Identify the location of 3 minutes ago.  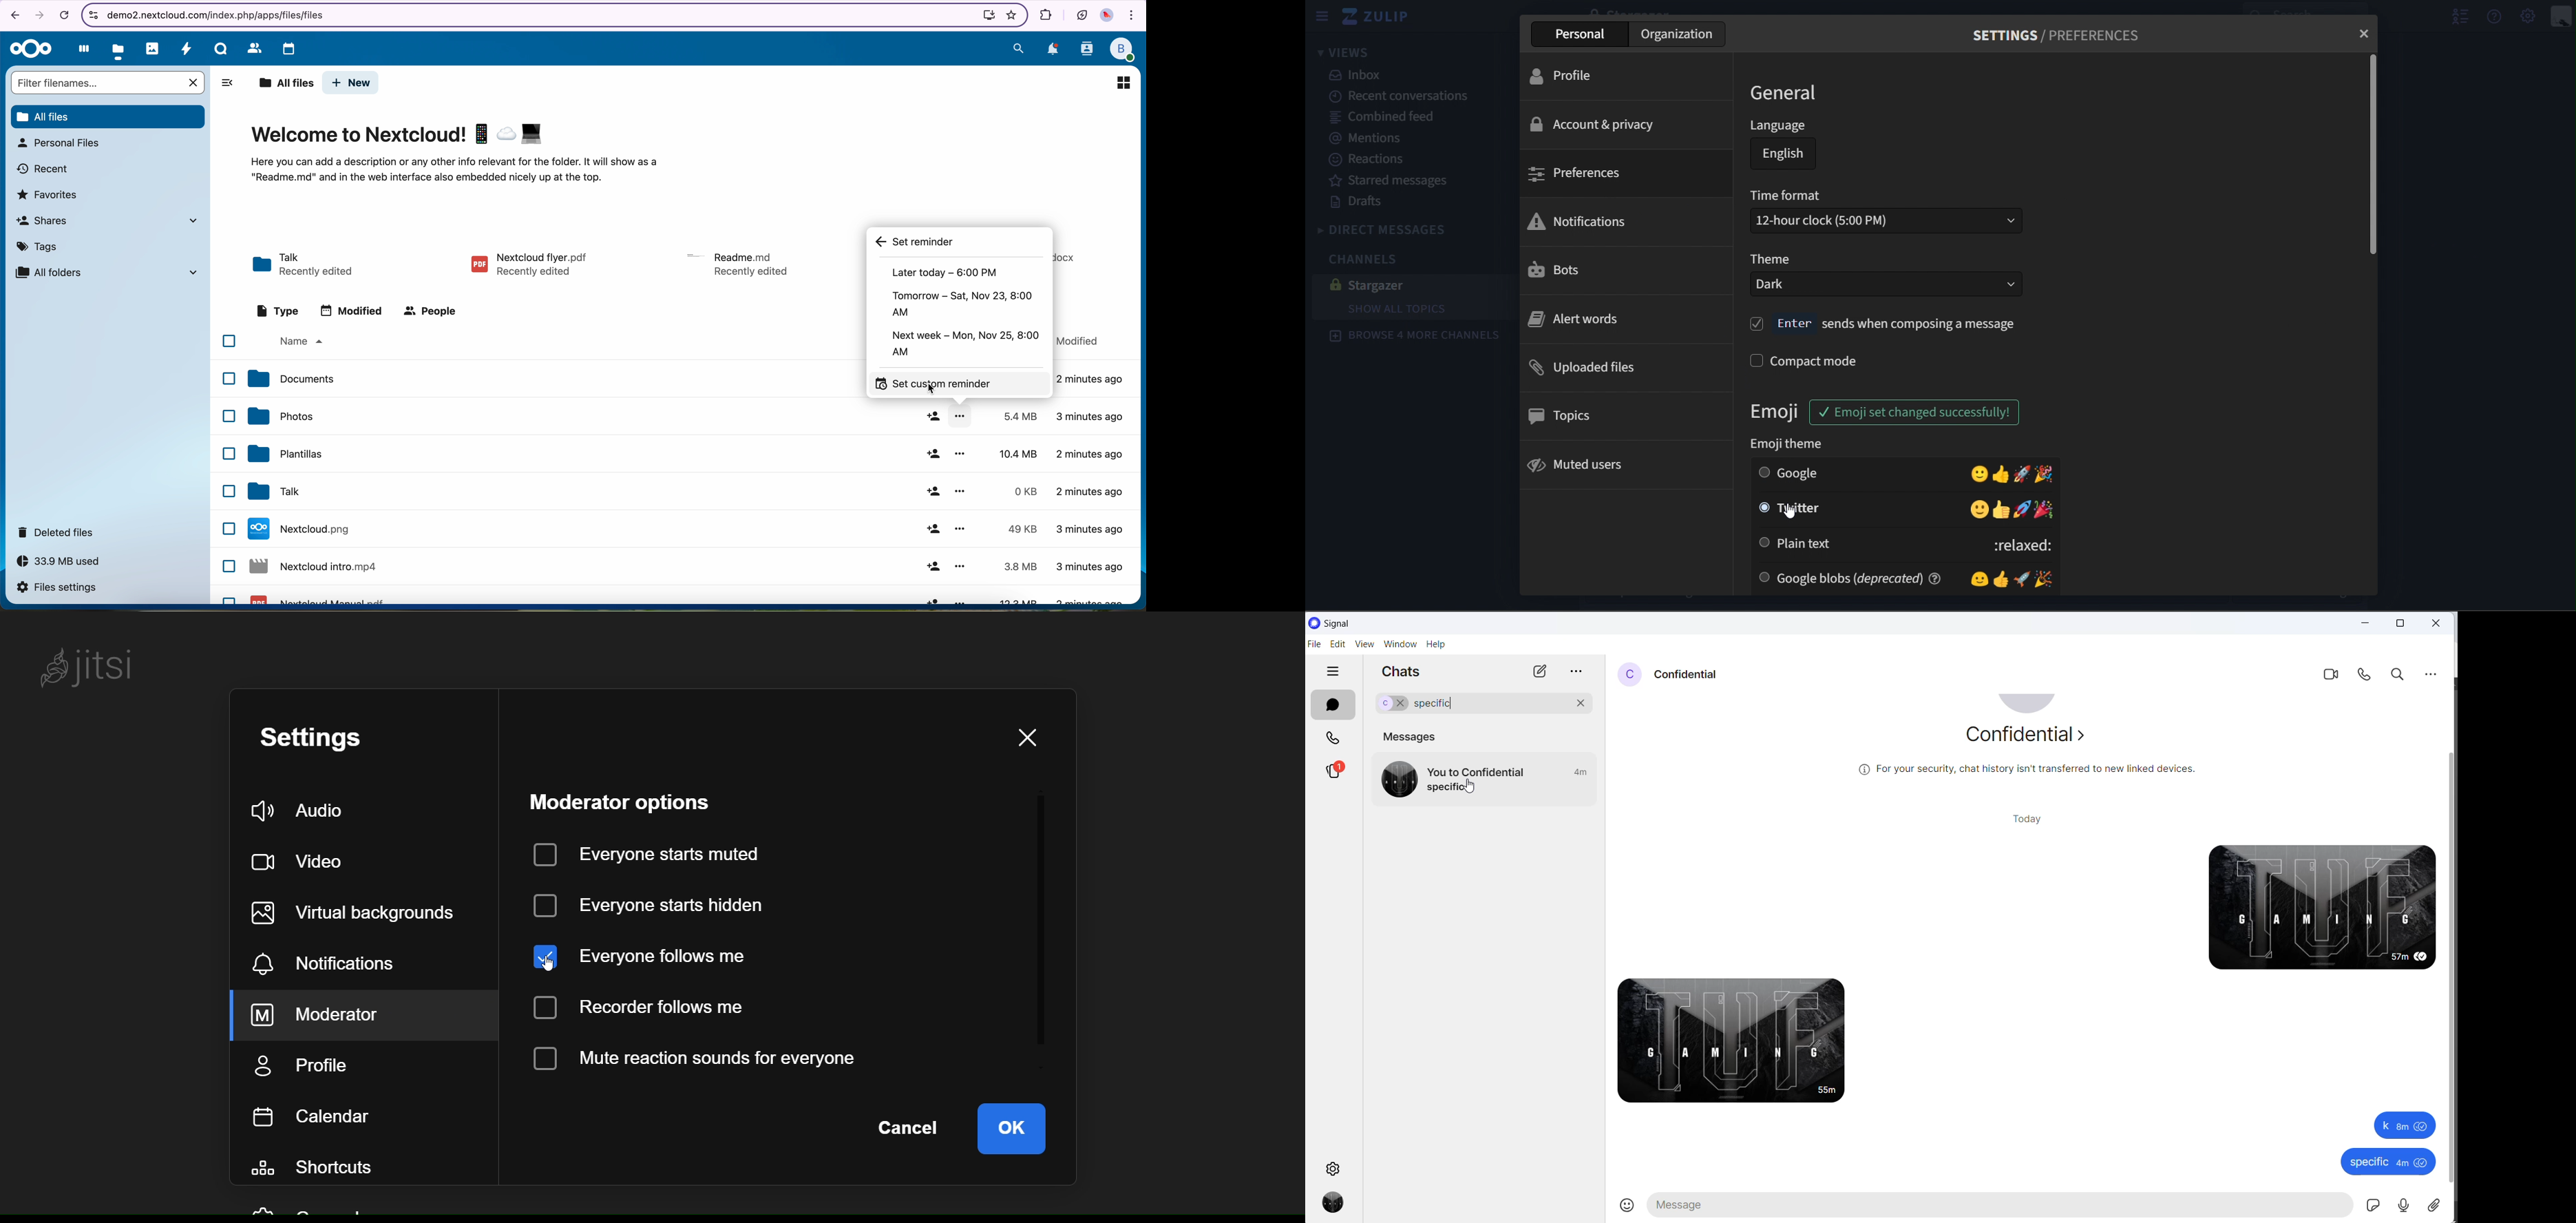
(1088, 599).